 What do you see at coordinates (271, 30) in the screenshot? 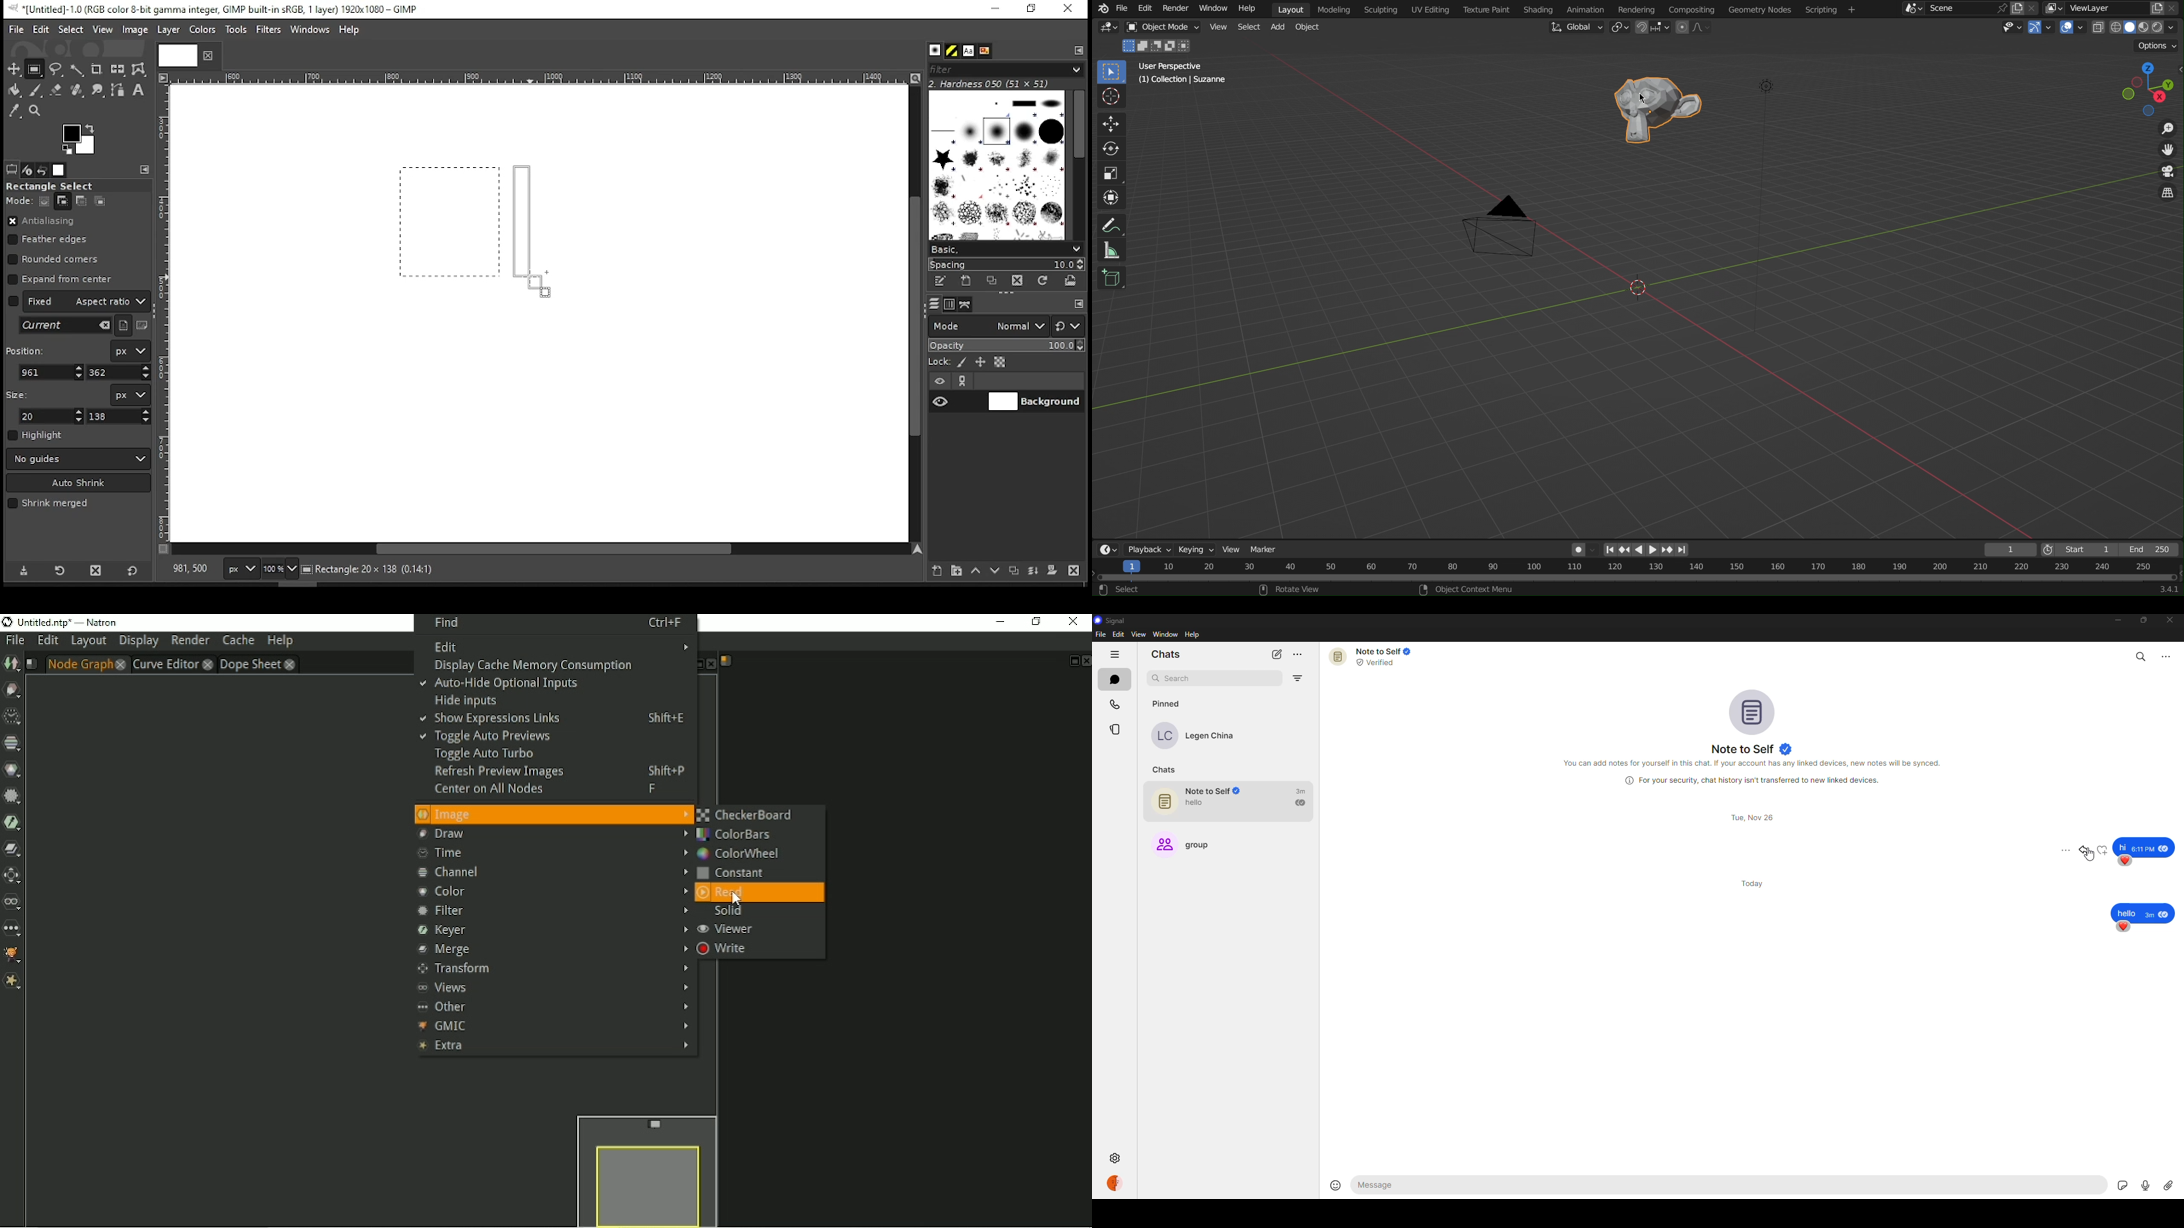
I see `filters` at bounding box center [271, 30].